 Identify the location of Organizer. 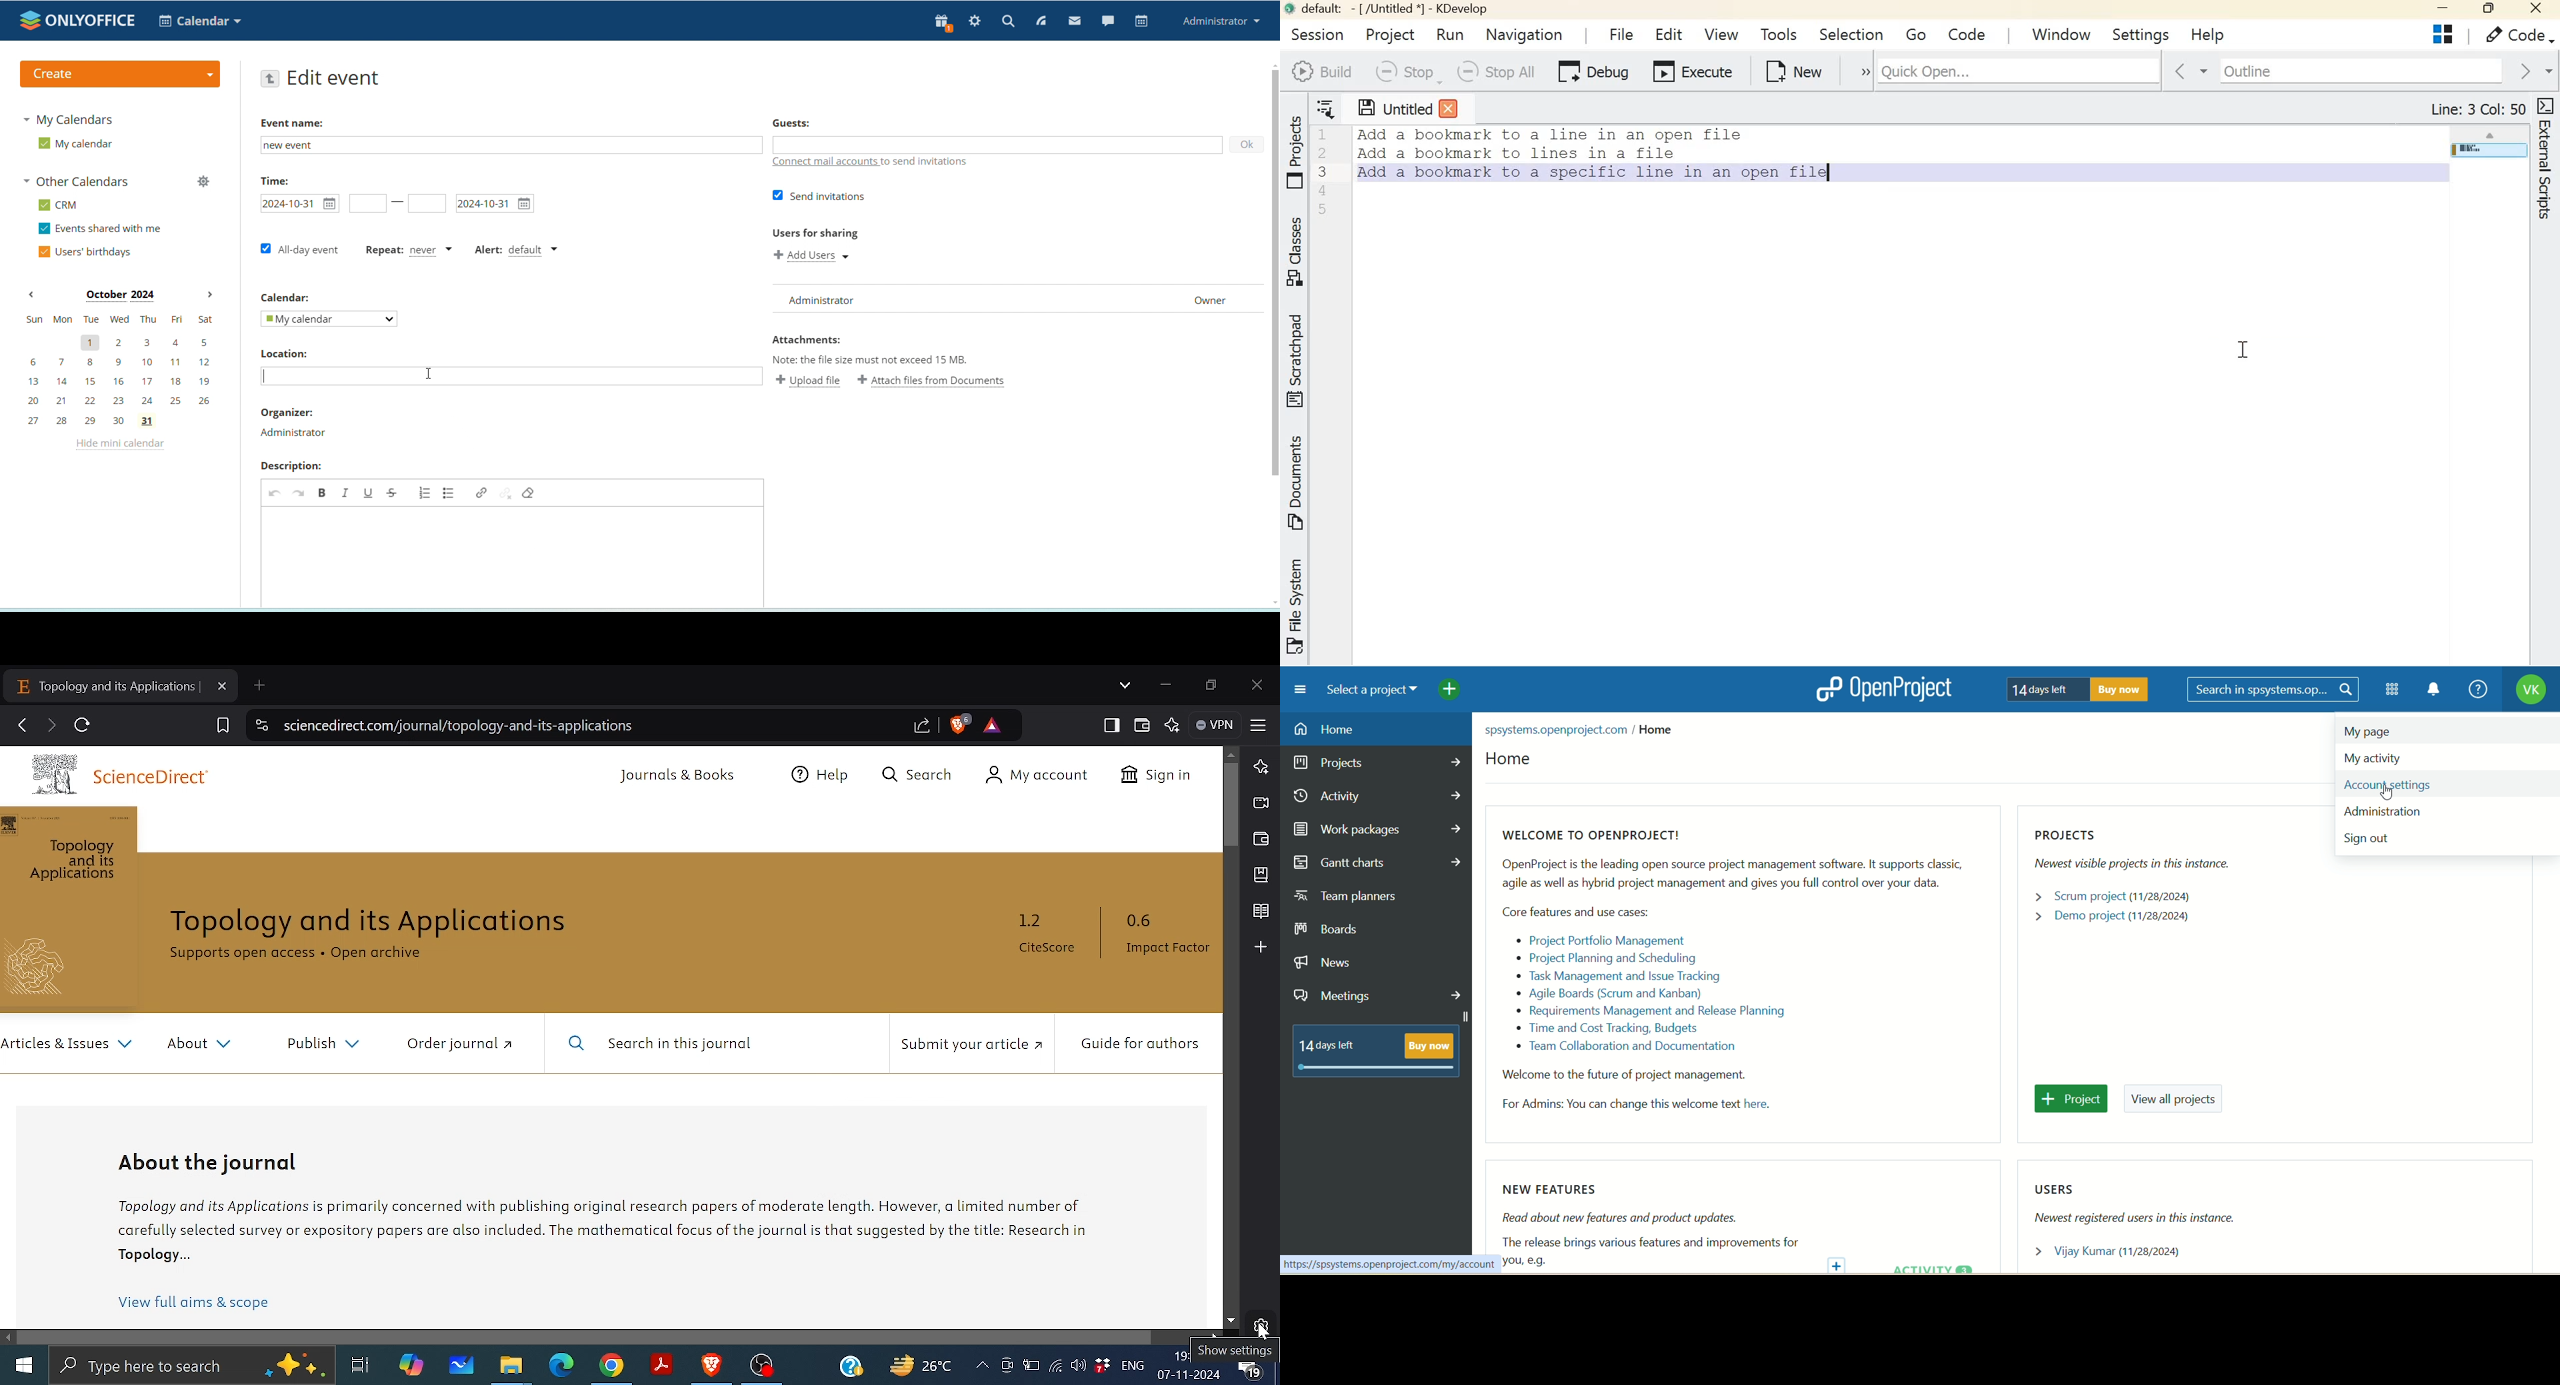
(285, 412).